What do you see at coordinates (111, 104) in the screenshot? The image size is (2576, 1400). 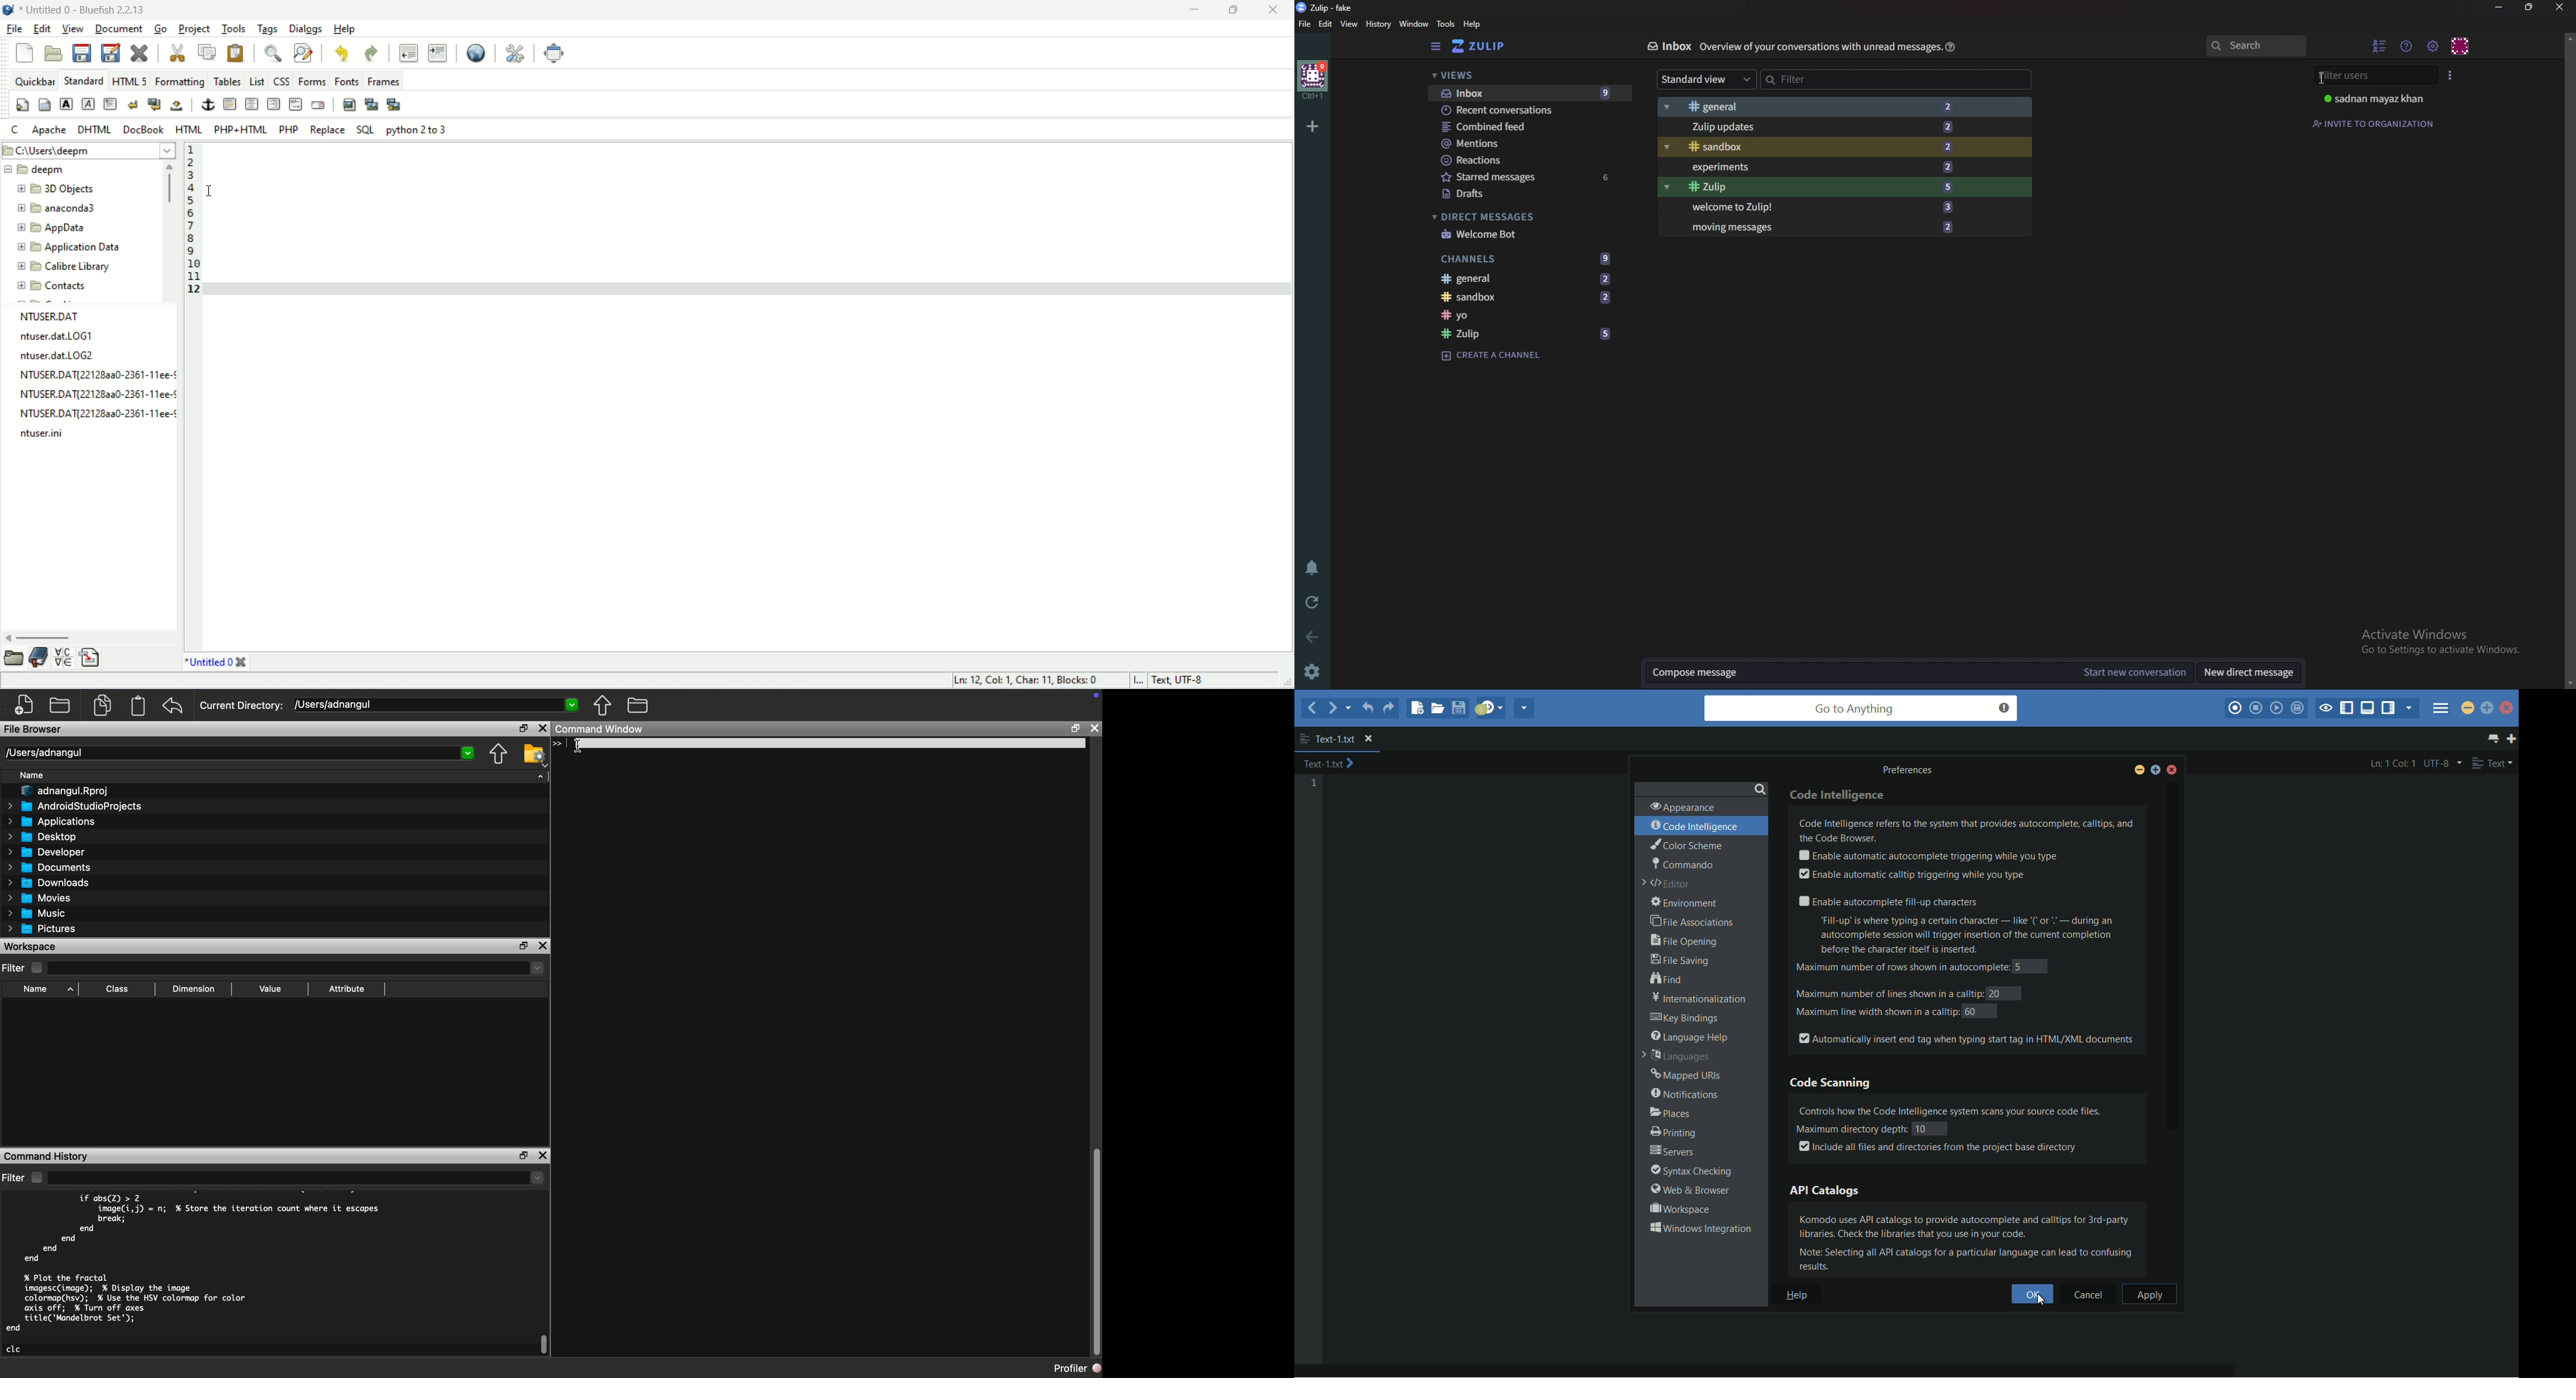 I see `paragraph` at bounding box center [111, 104].